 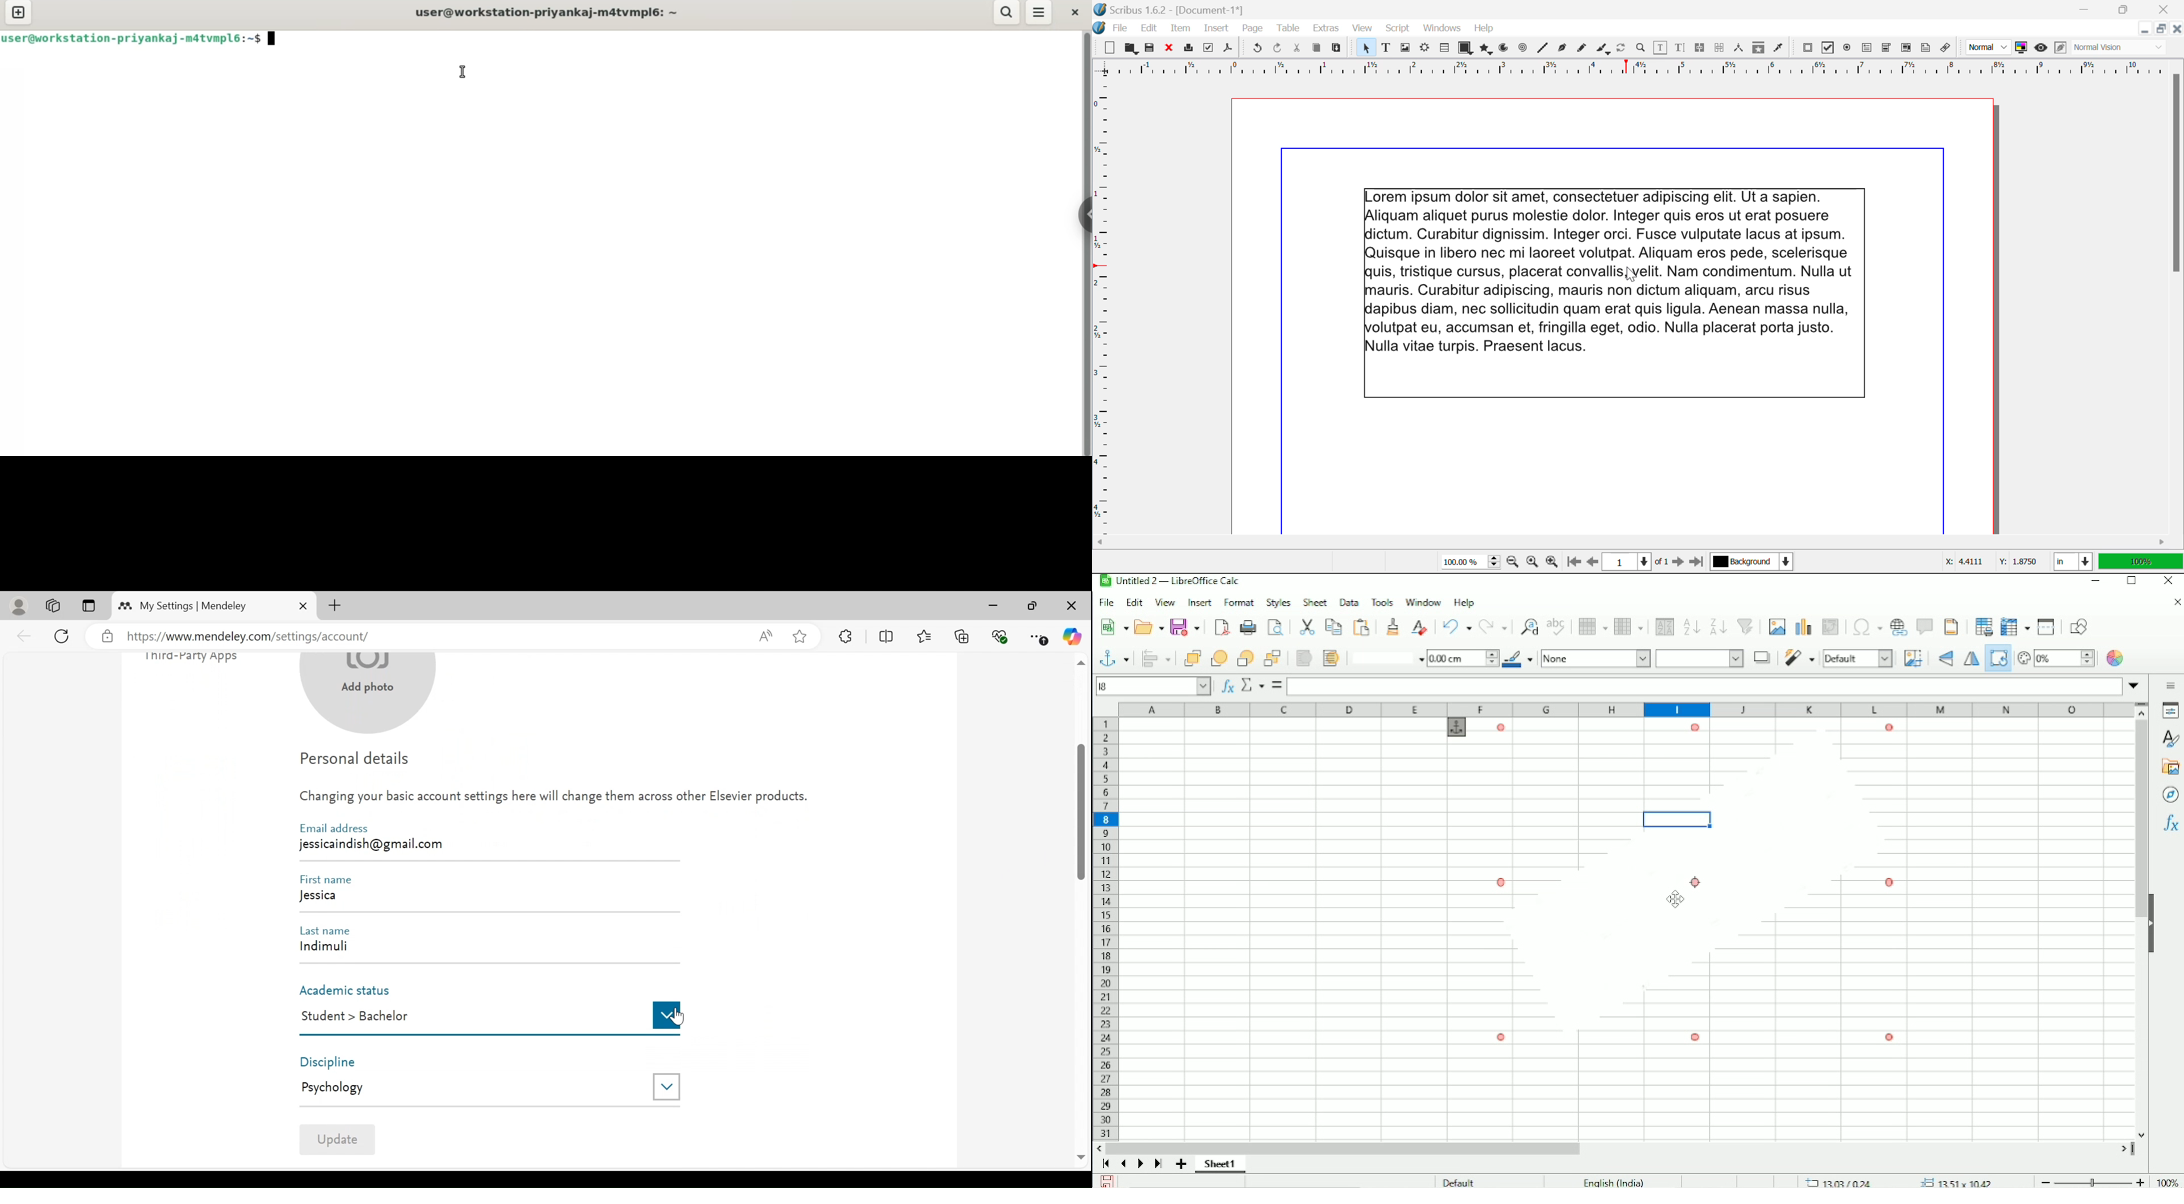 What do you see at coordinates (2153, 922) in the screenshot?
I see `Hide` at bounding box center [2153, 922].